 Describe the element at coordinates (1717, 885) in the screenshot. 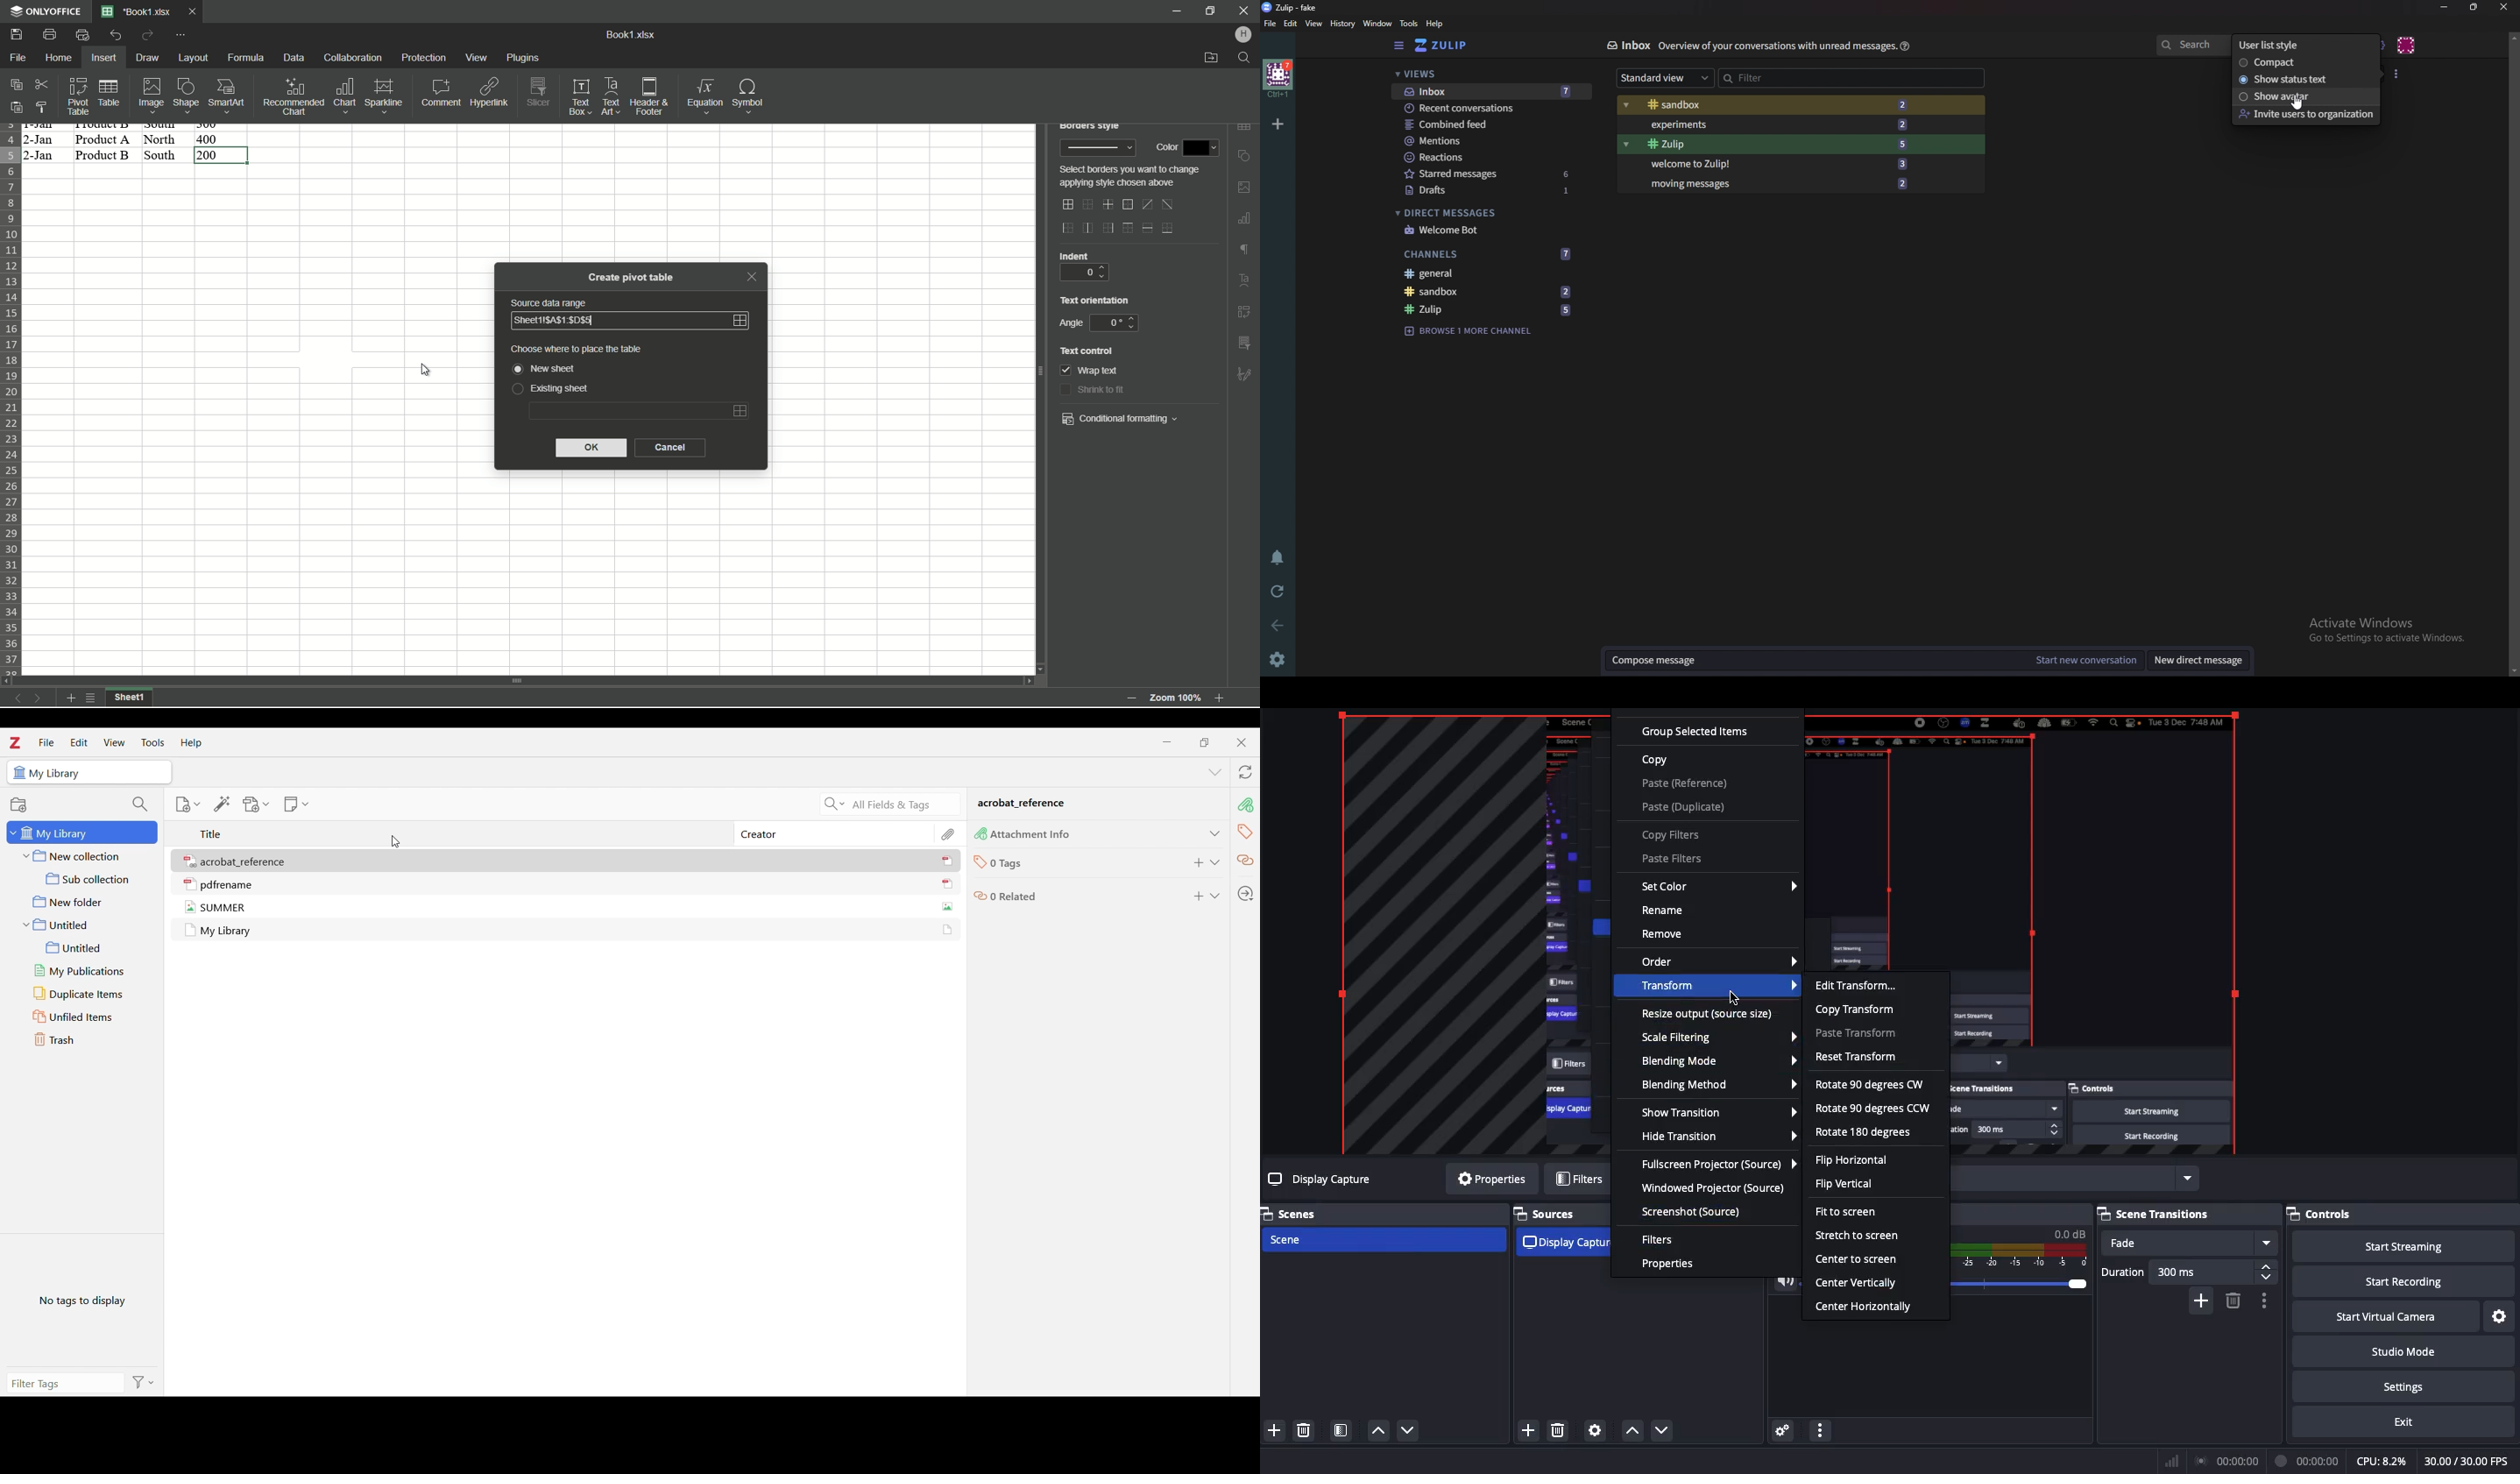

I see `Set color` at that location.